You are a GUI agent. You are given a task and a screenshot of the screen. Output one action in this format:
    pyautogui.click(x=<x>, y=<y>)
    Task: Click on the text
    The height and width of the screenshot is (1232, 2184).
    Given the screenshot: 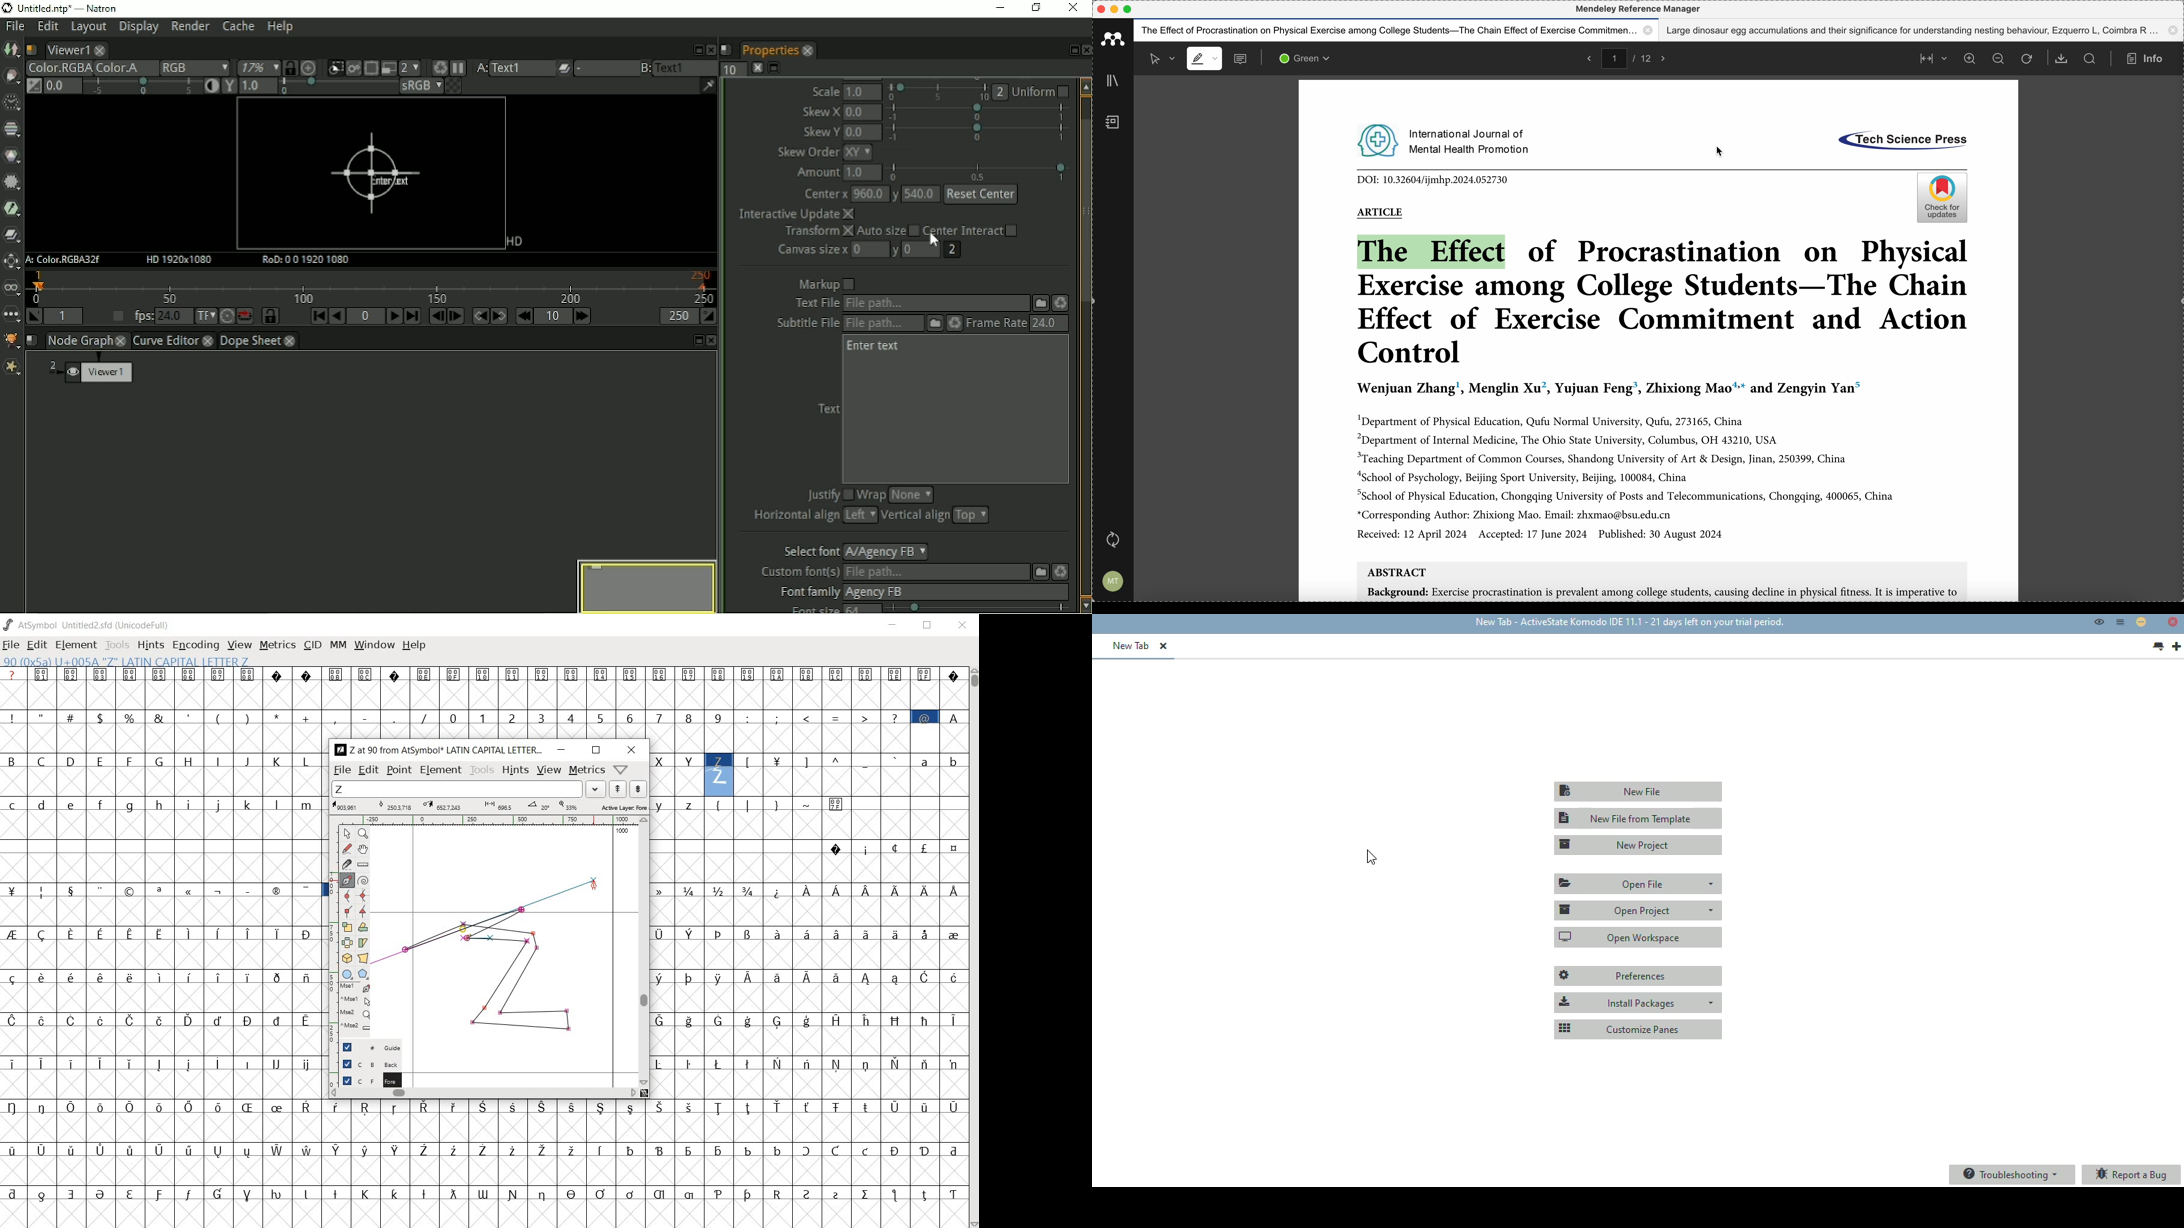 What is the action you would take?
    pyautogui.click(x=1898, y=139)
    